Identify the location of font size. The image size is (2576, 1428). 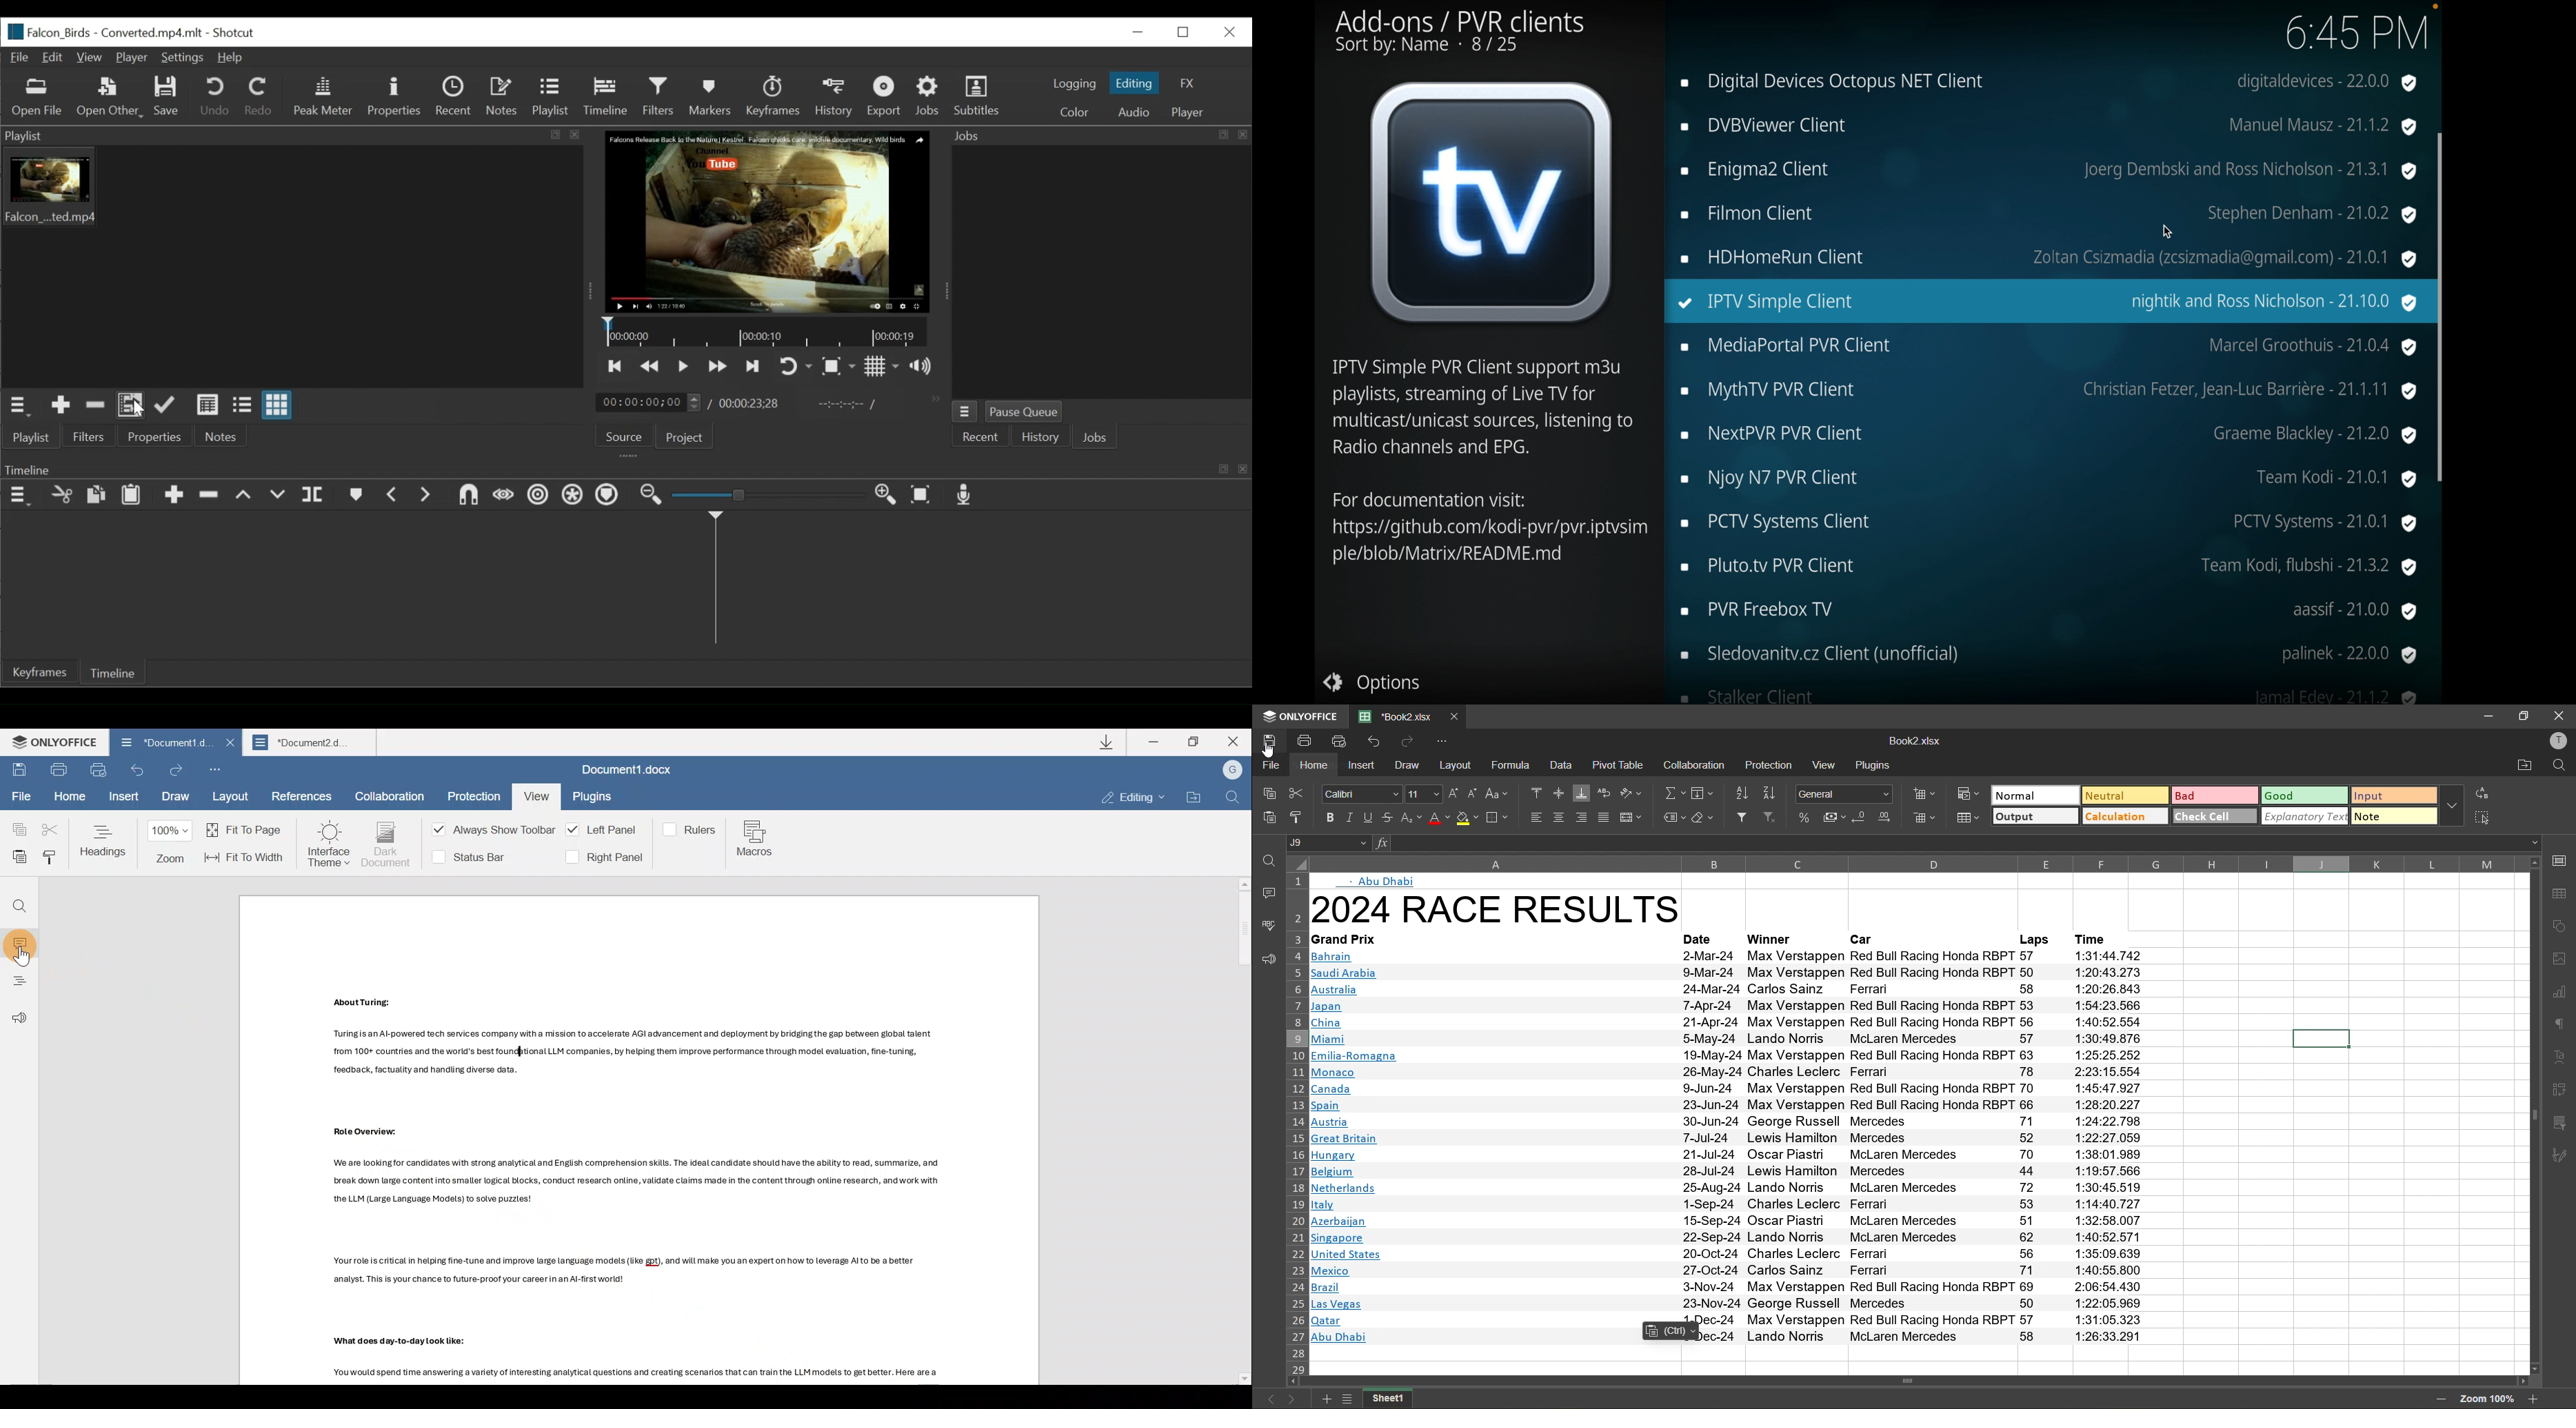
(1422, 794).